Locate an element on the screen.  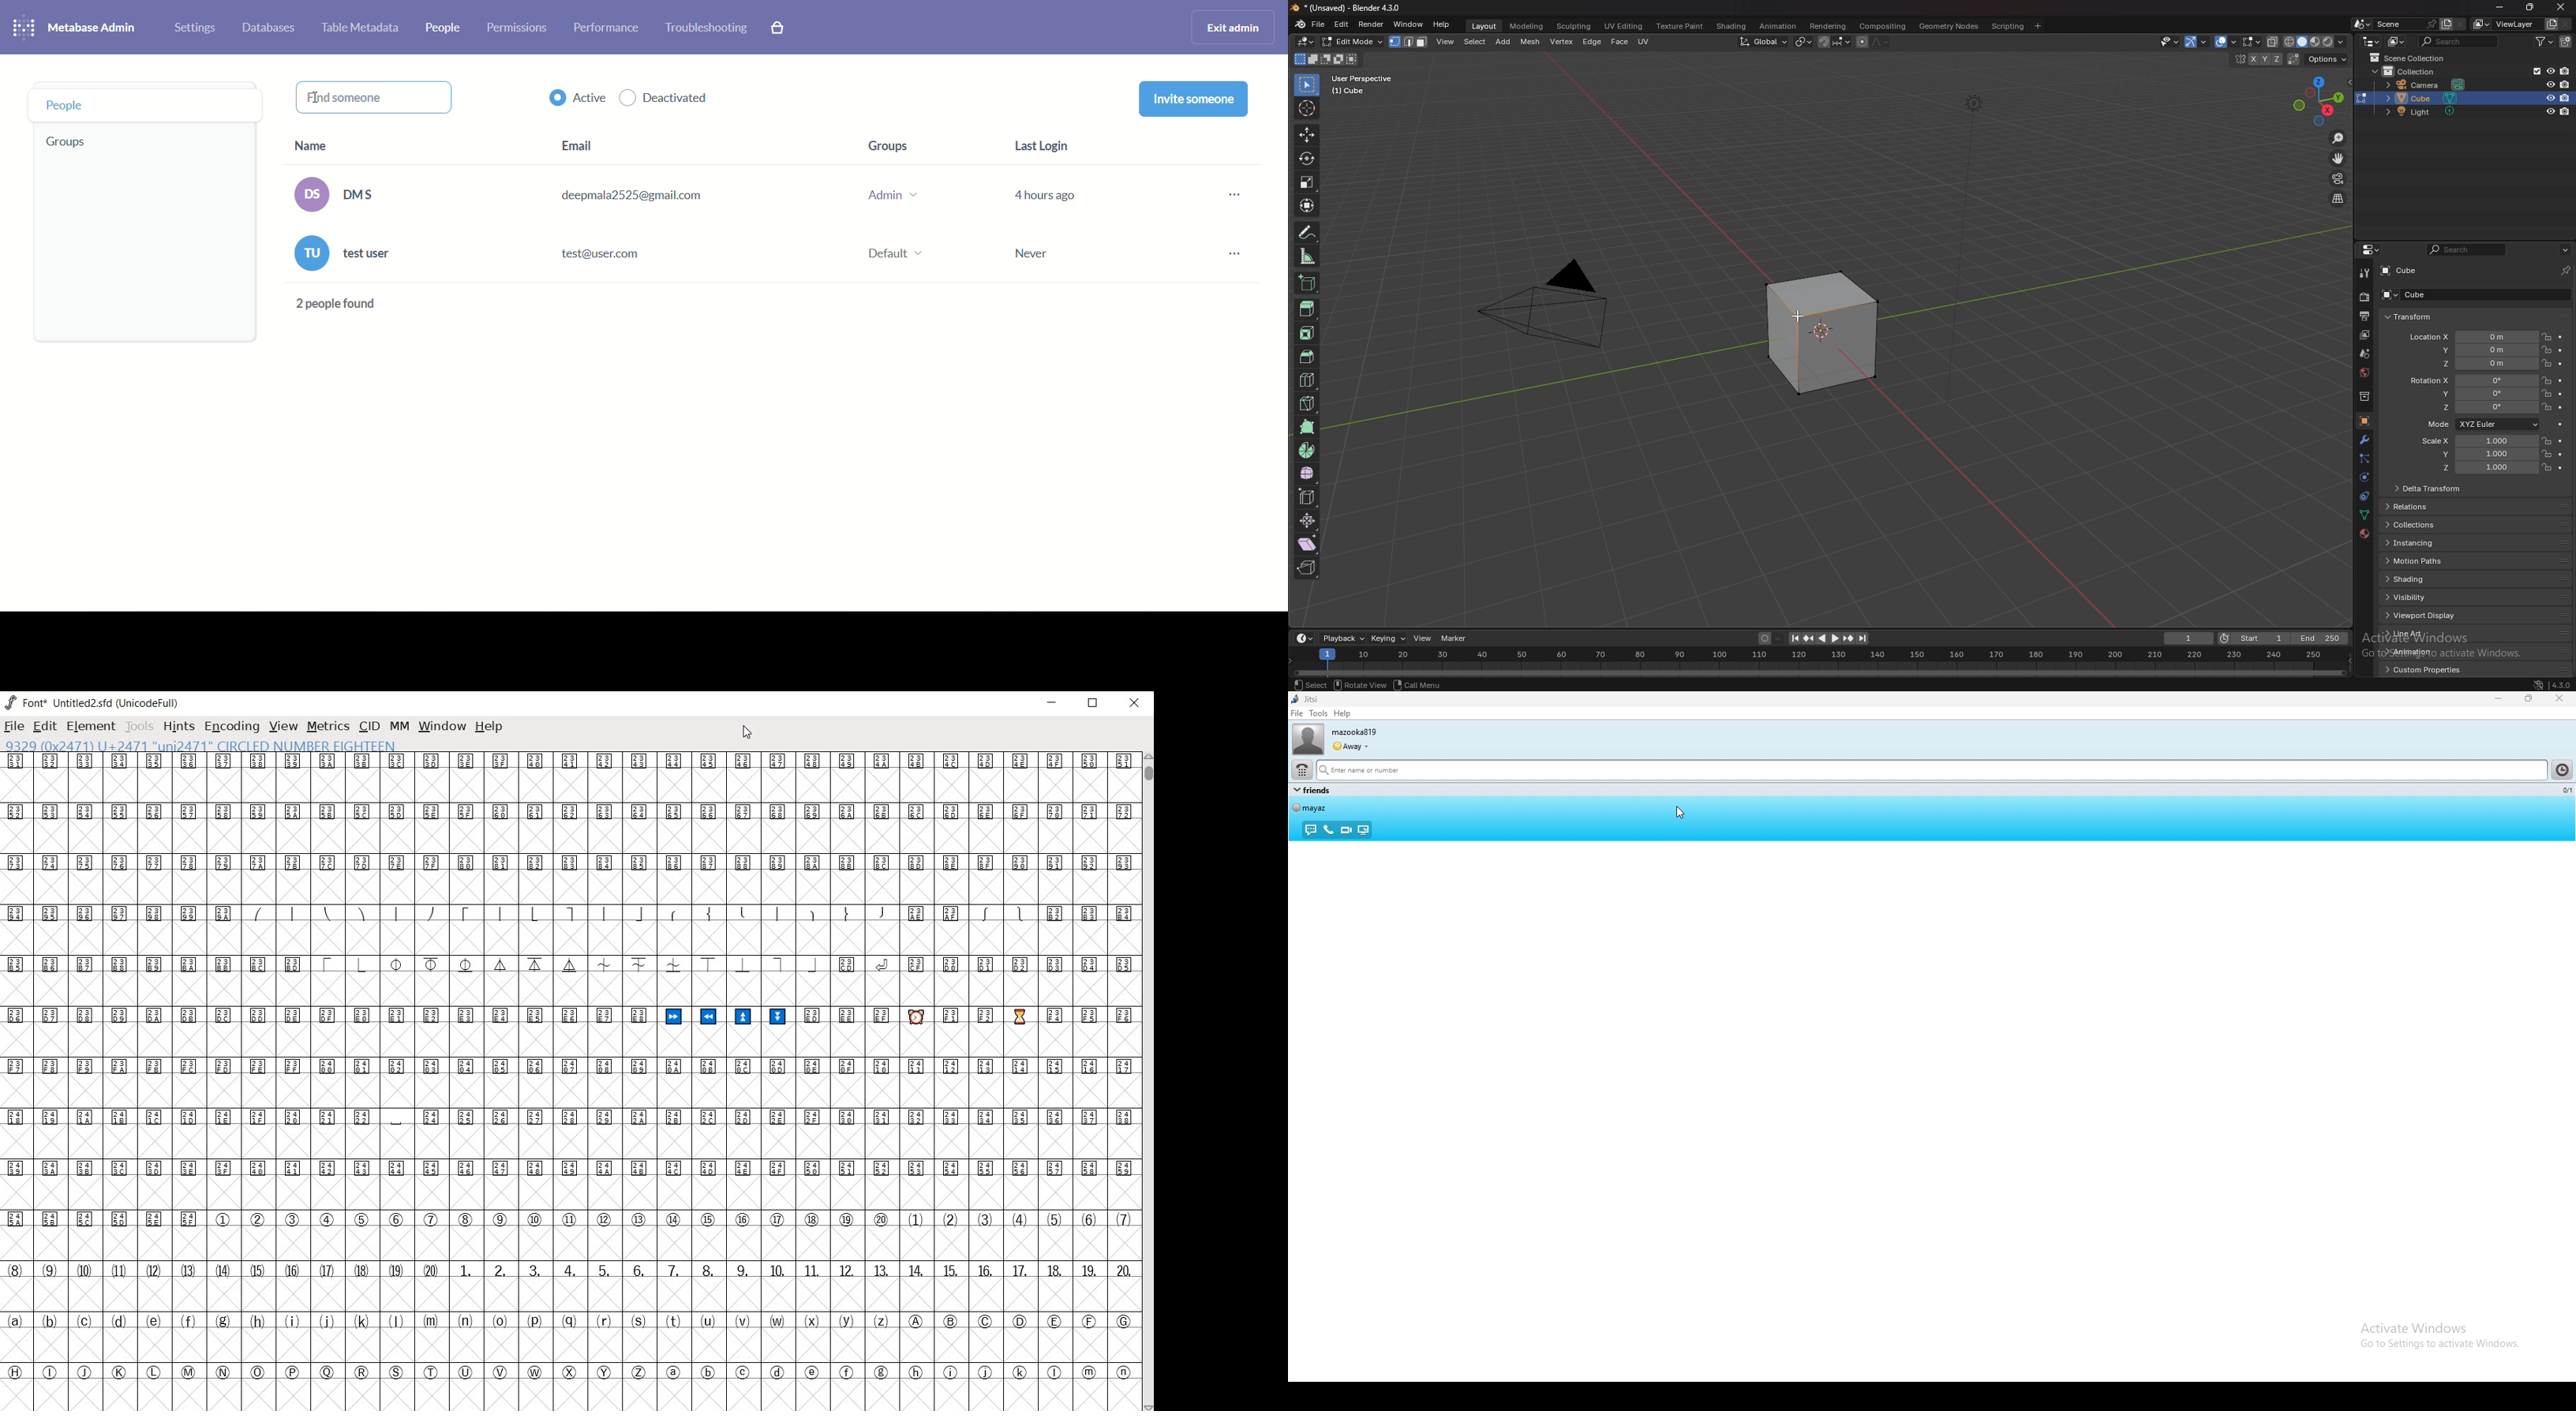
minimize is located at coordinates (2499, 7).